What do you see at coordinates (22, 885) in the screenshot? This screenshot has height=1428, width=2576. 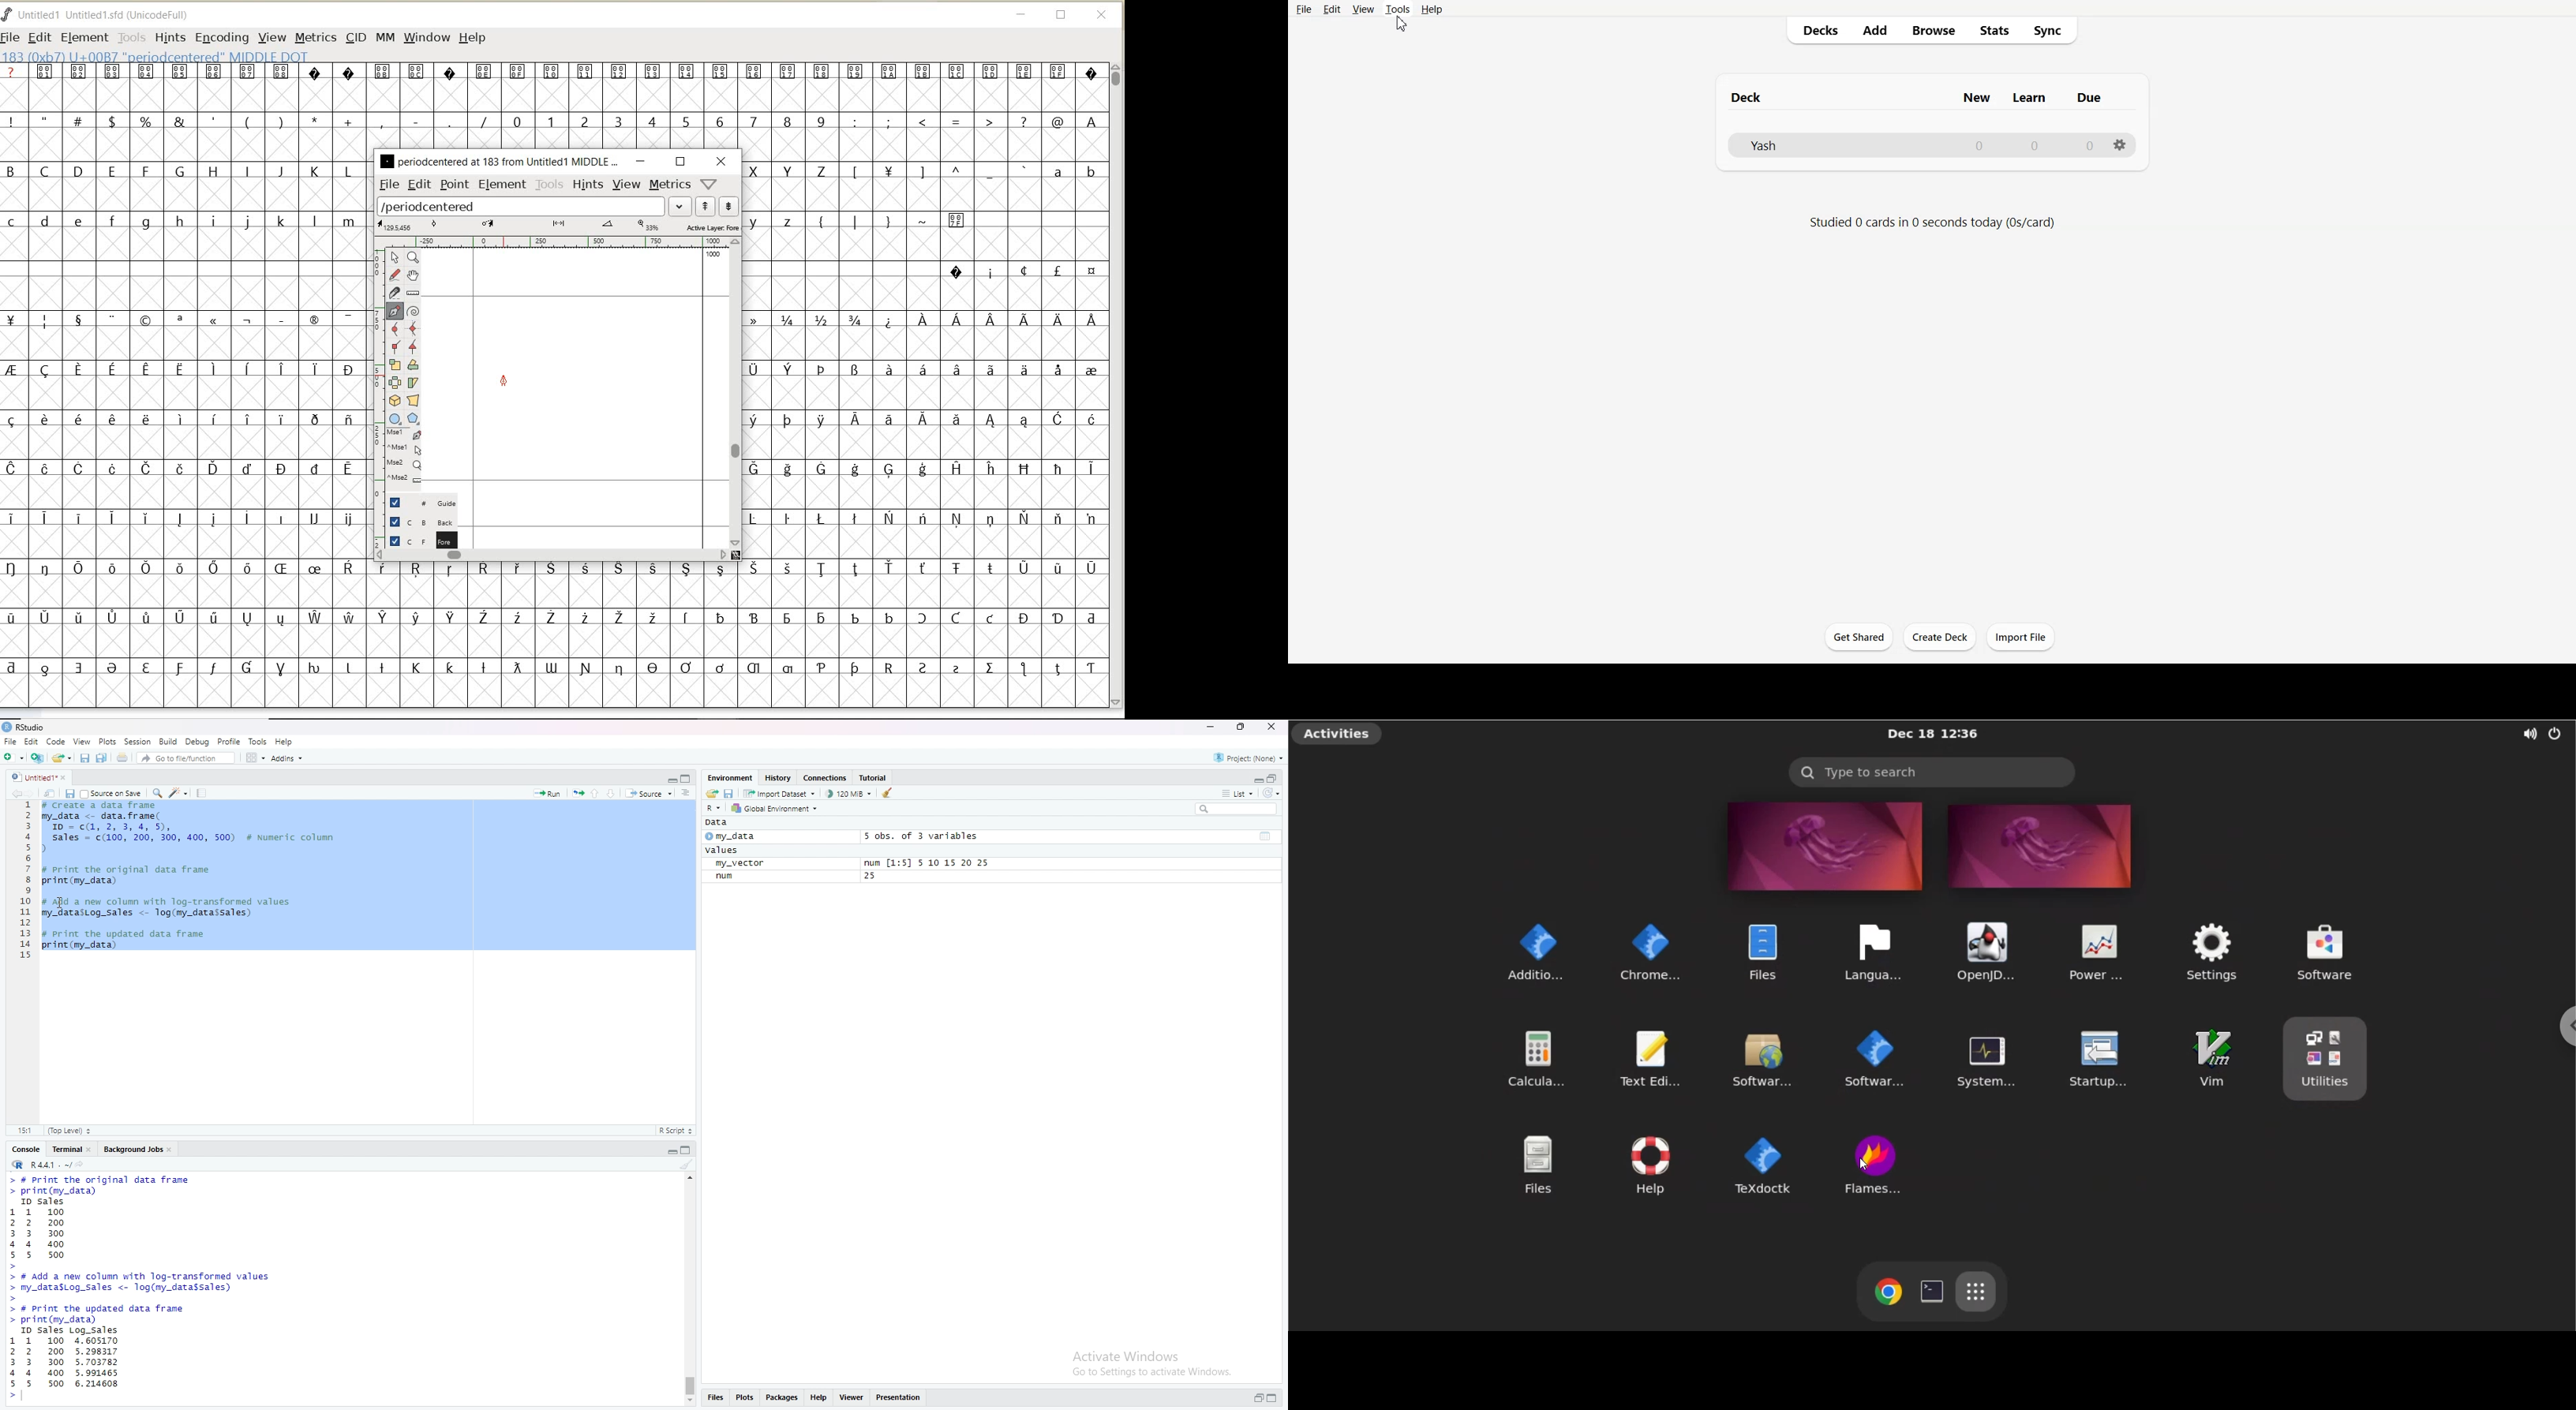 I see `serial number` at bounding box center [22, 885].